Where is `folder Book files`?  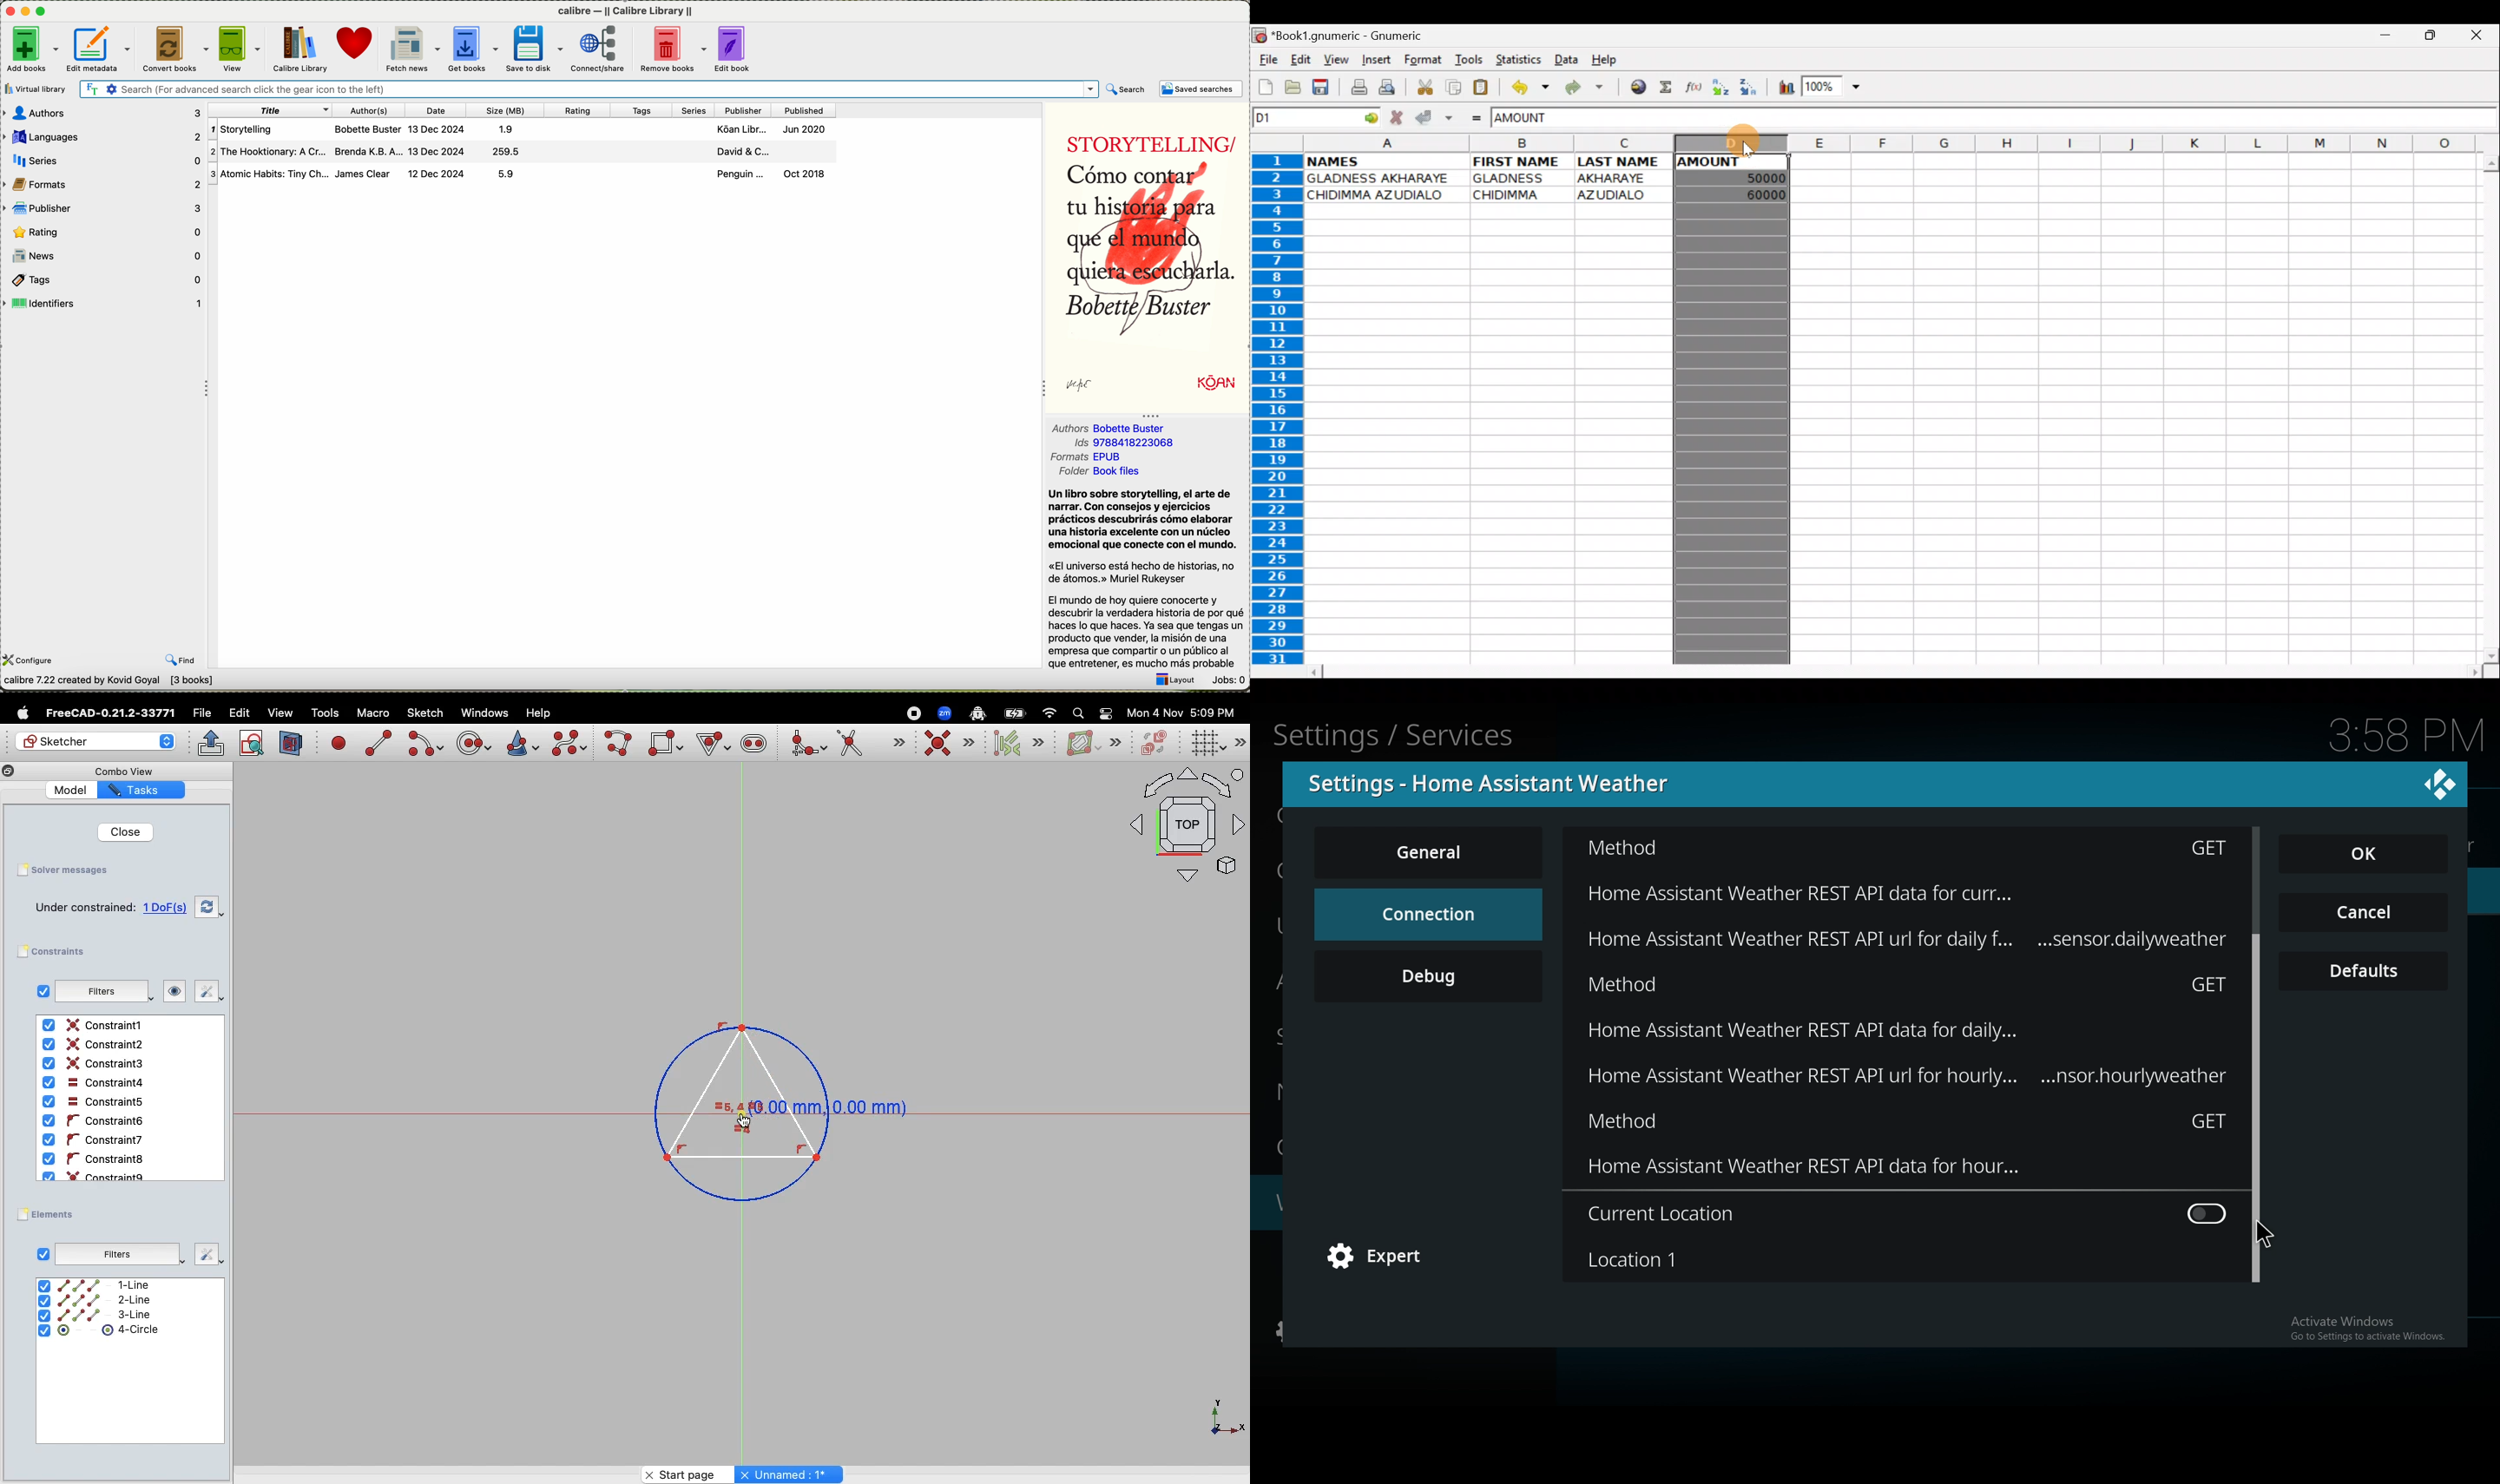
folder Book files is located at coordinates (1071, 473).